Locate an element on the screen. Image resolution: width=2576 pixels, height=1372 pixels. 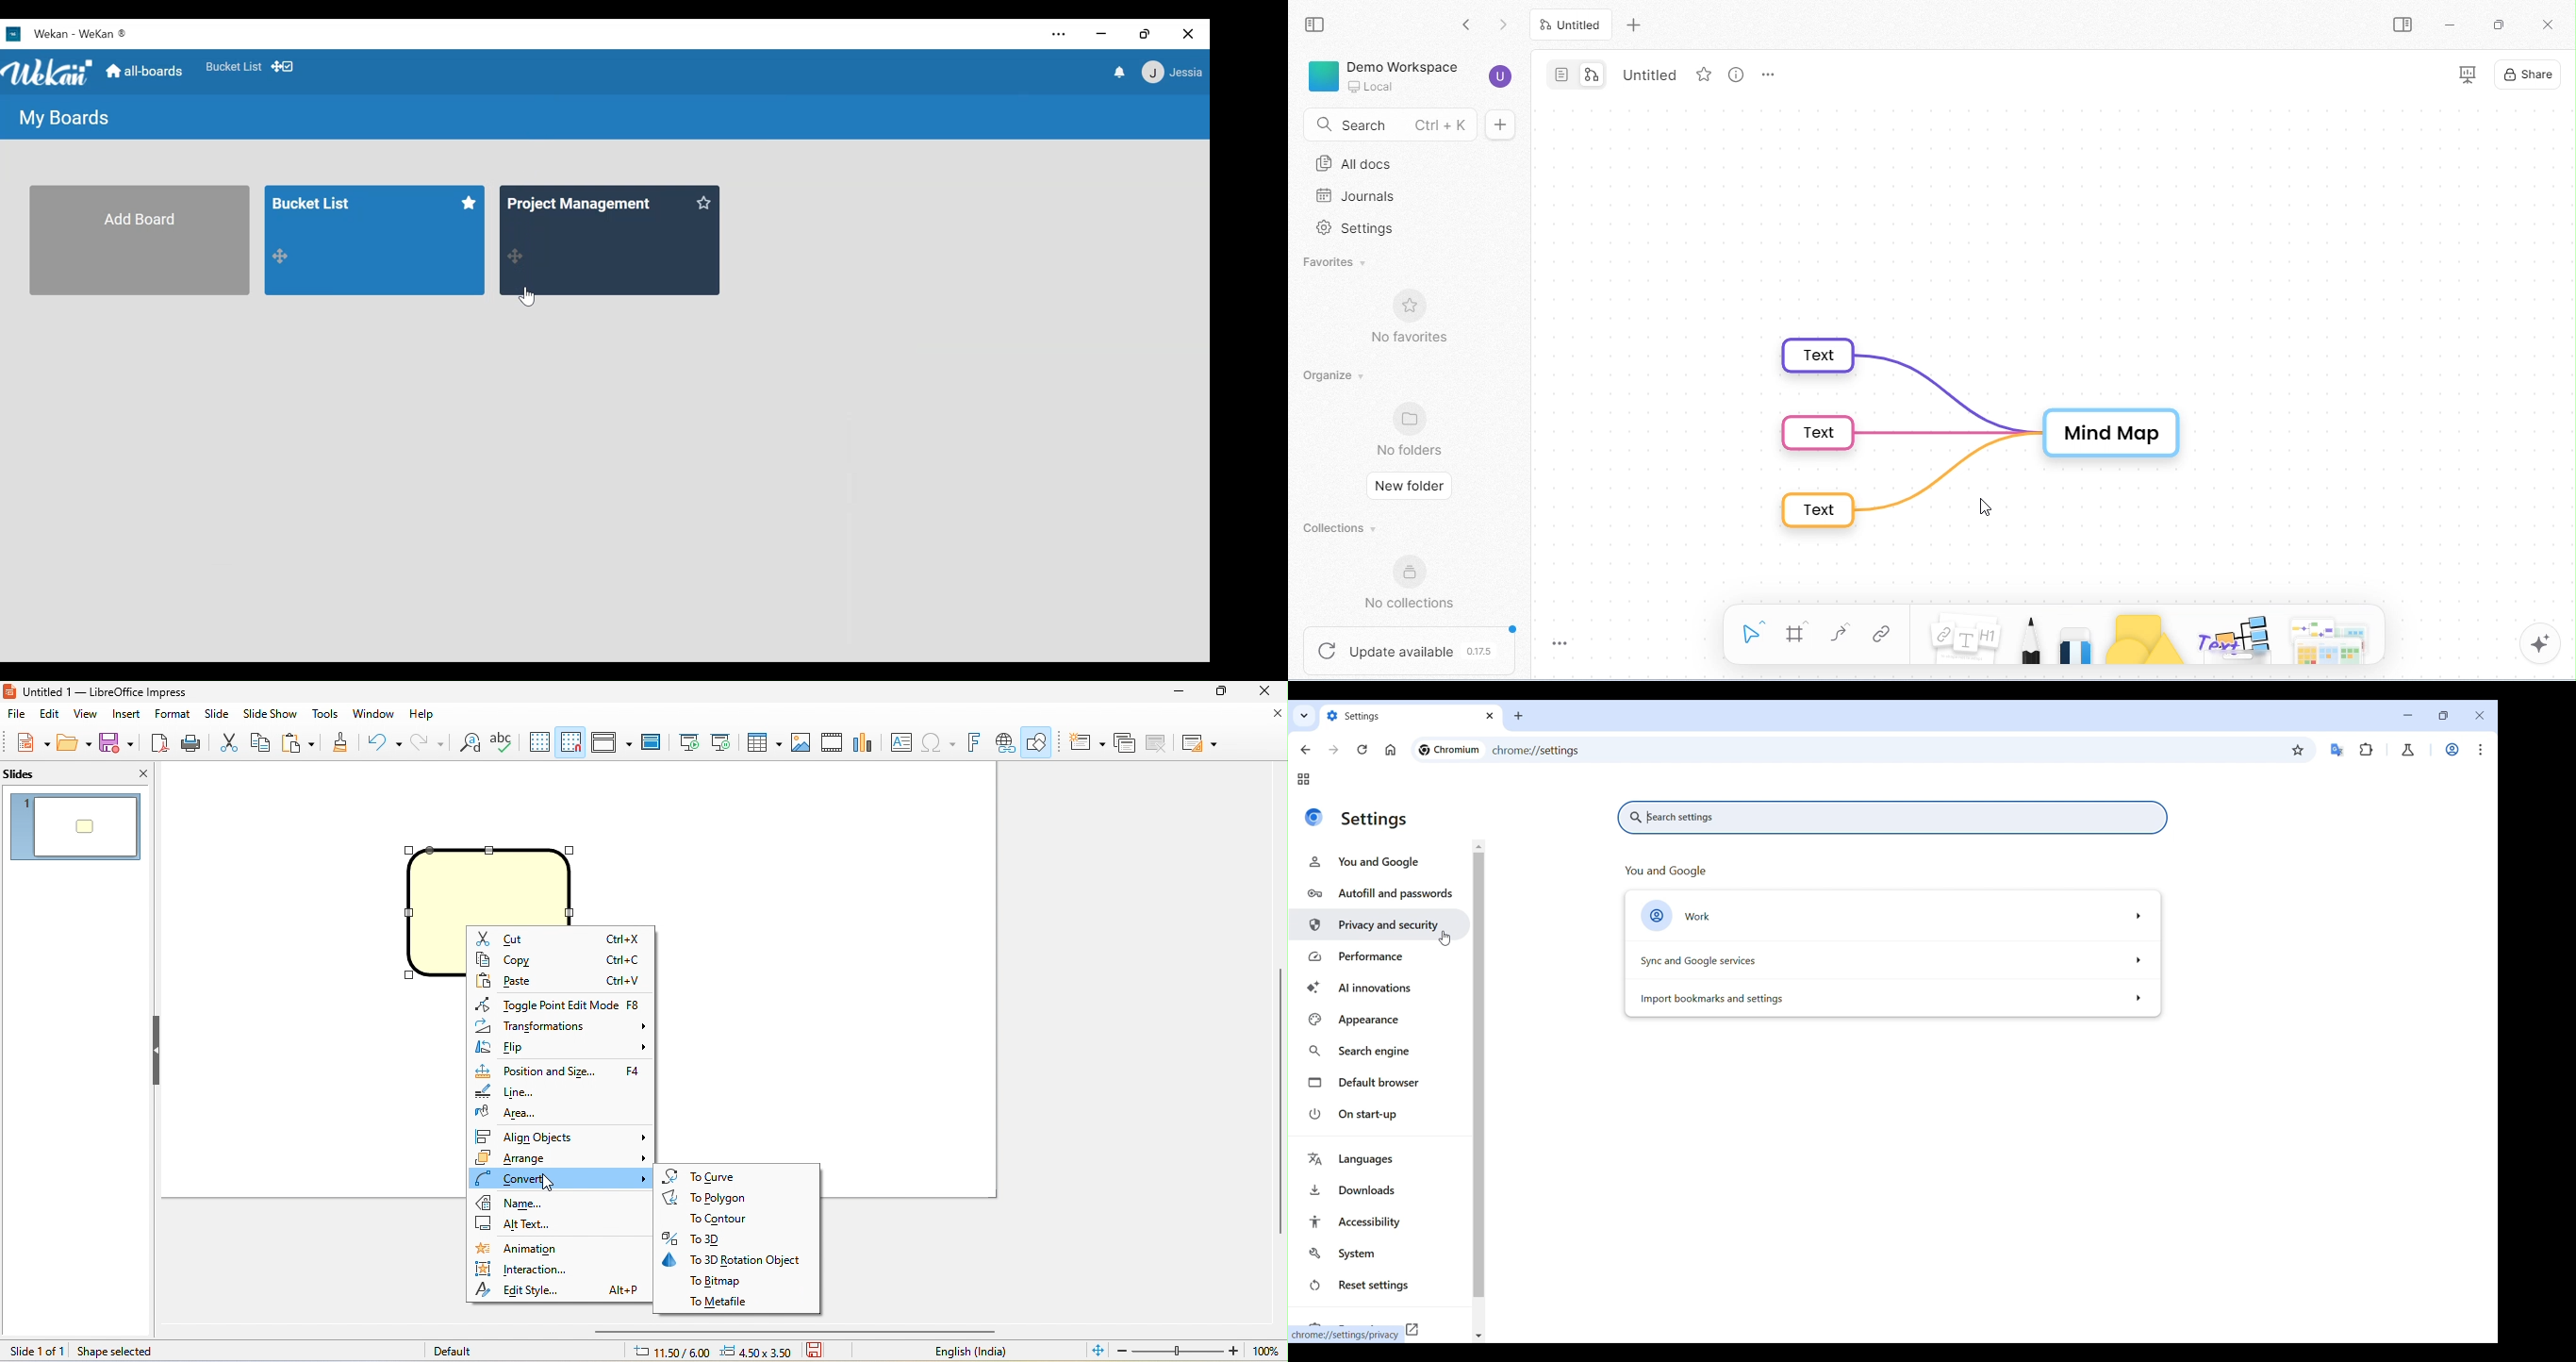
all boards is located at coordinates (144, 71).